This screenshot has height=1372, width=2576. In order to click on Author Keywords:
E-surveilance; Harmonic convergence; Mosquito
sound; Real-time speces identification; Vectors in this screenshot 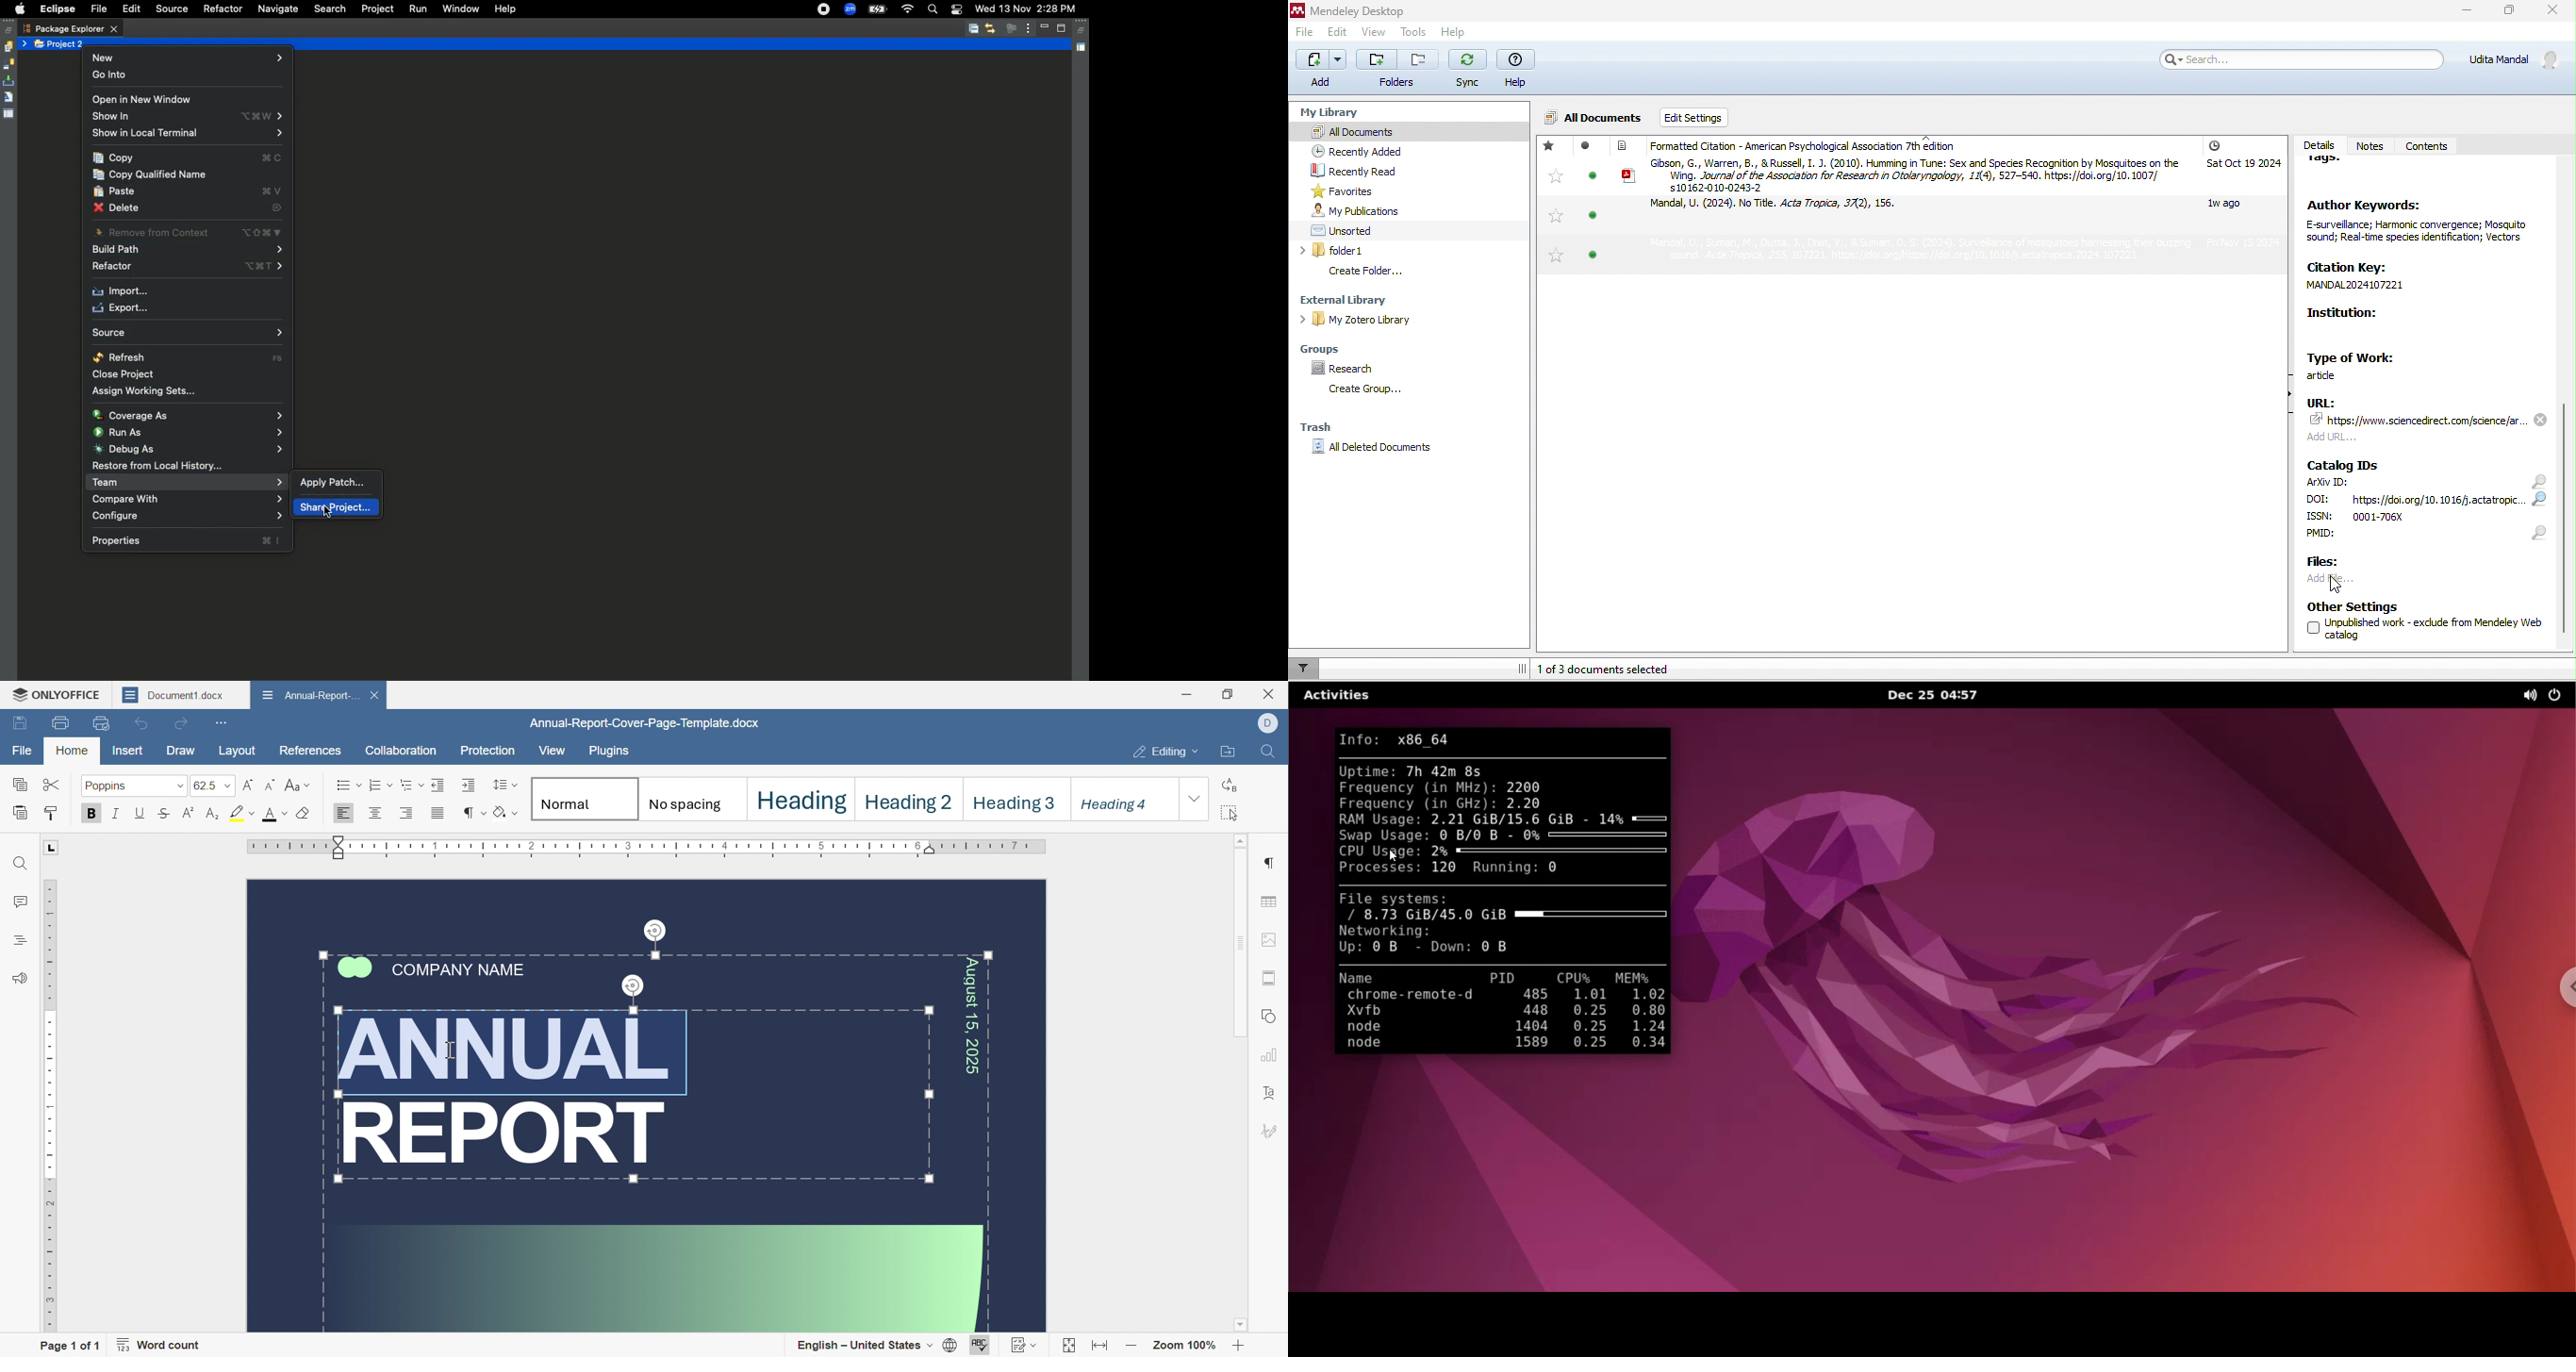, I will do `click(2417, 225)`.